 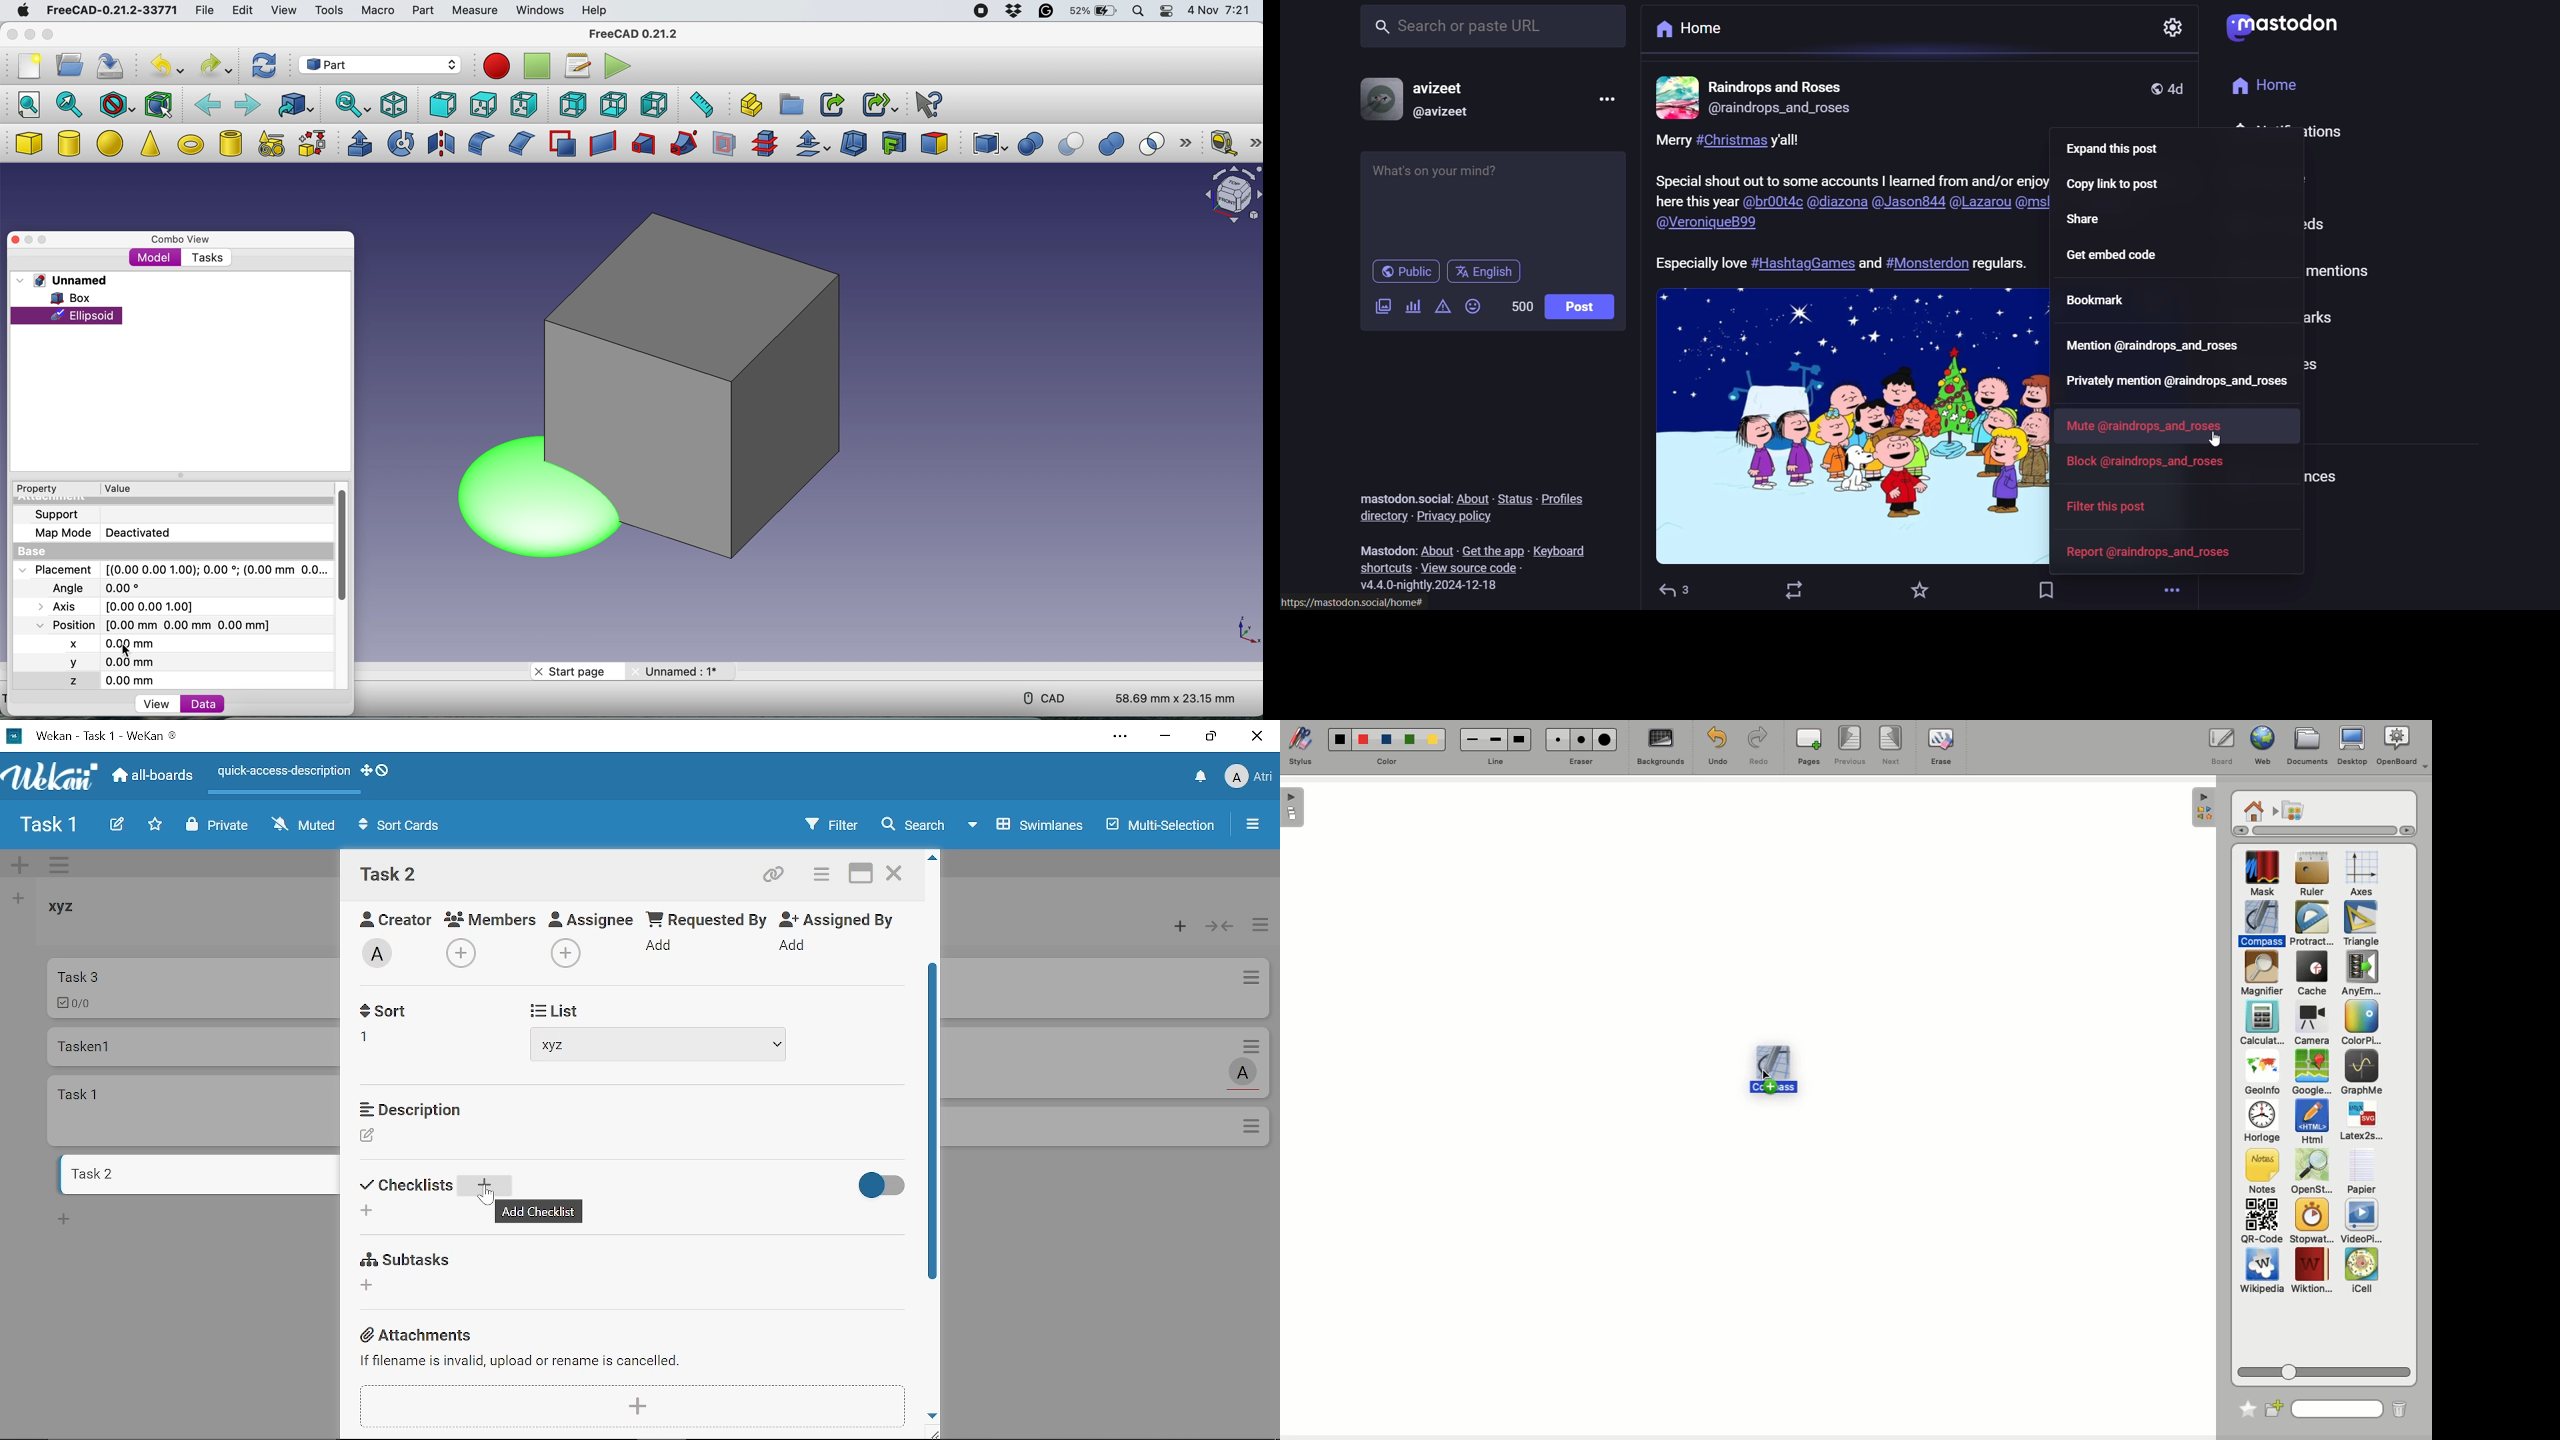 What do you see at coordinates (895, 142) in the screenshot?
I see `create projection on surface` at bounding box center [895, 142].